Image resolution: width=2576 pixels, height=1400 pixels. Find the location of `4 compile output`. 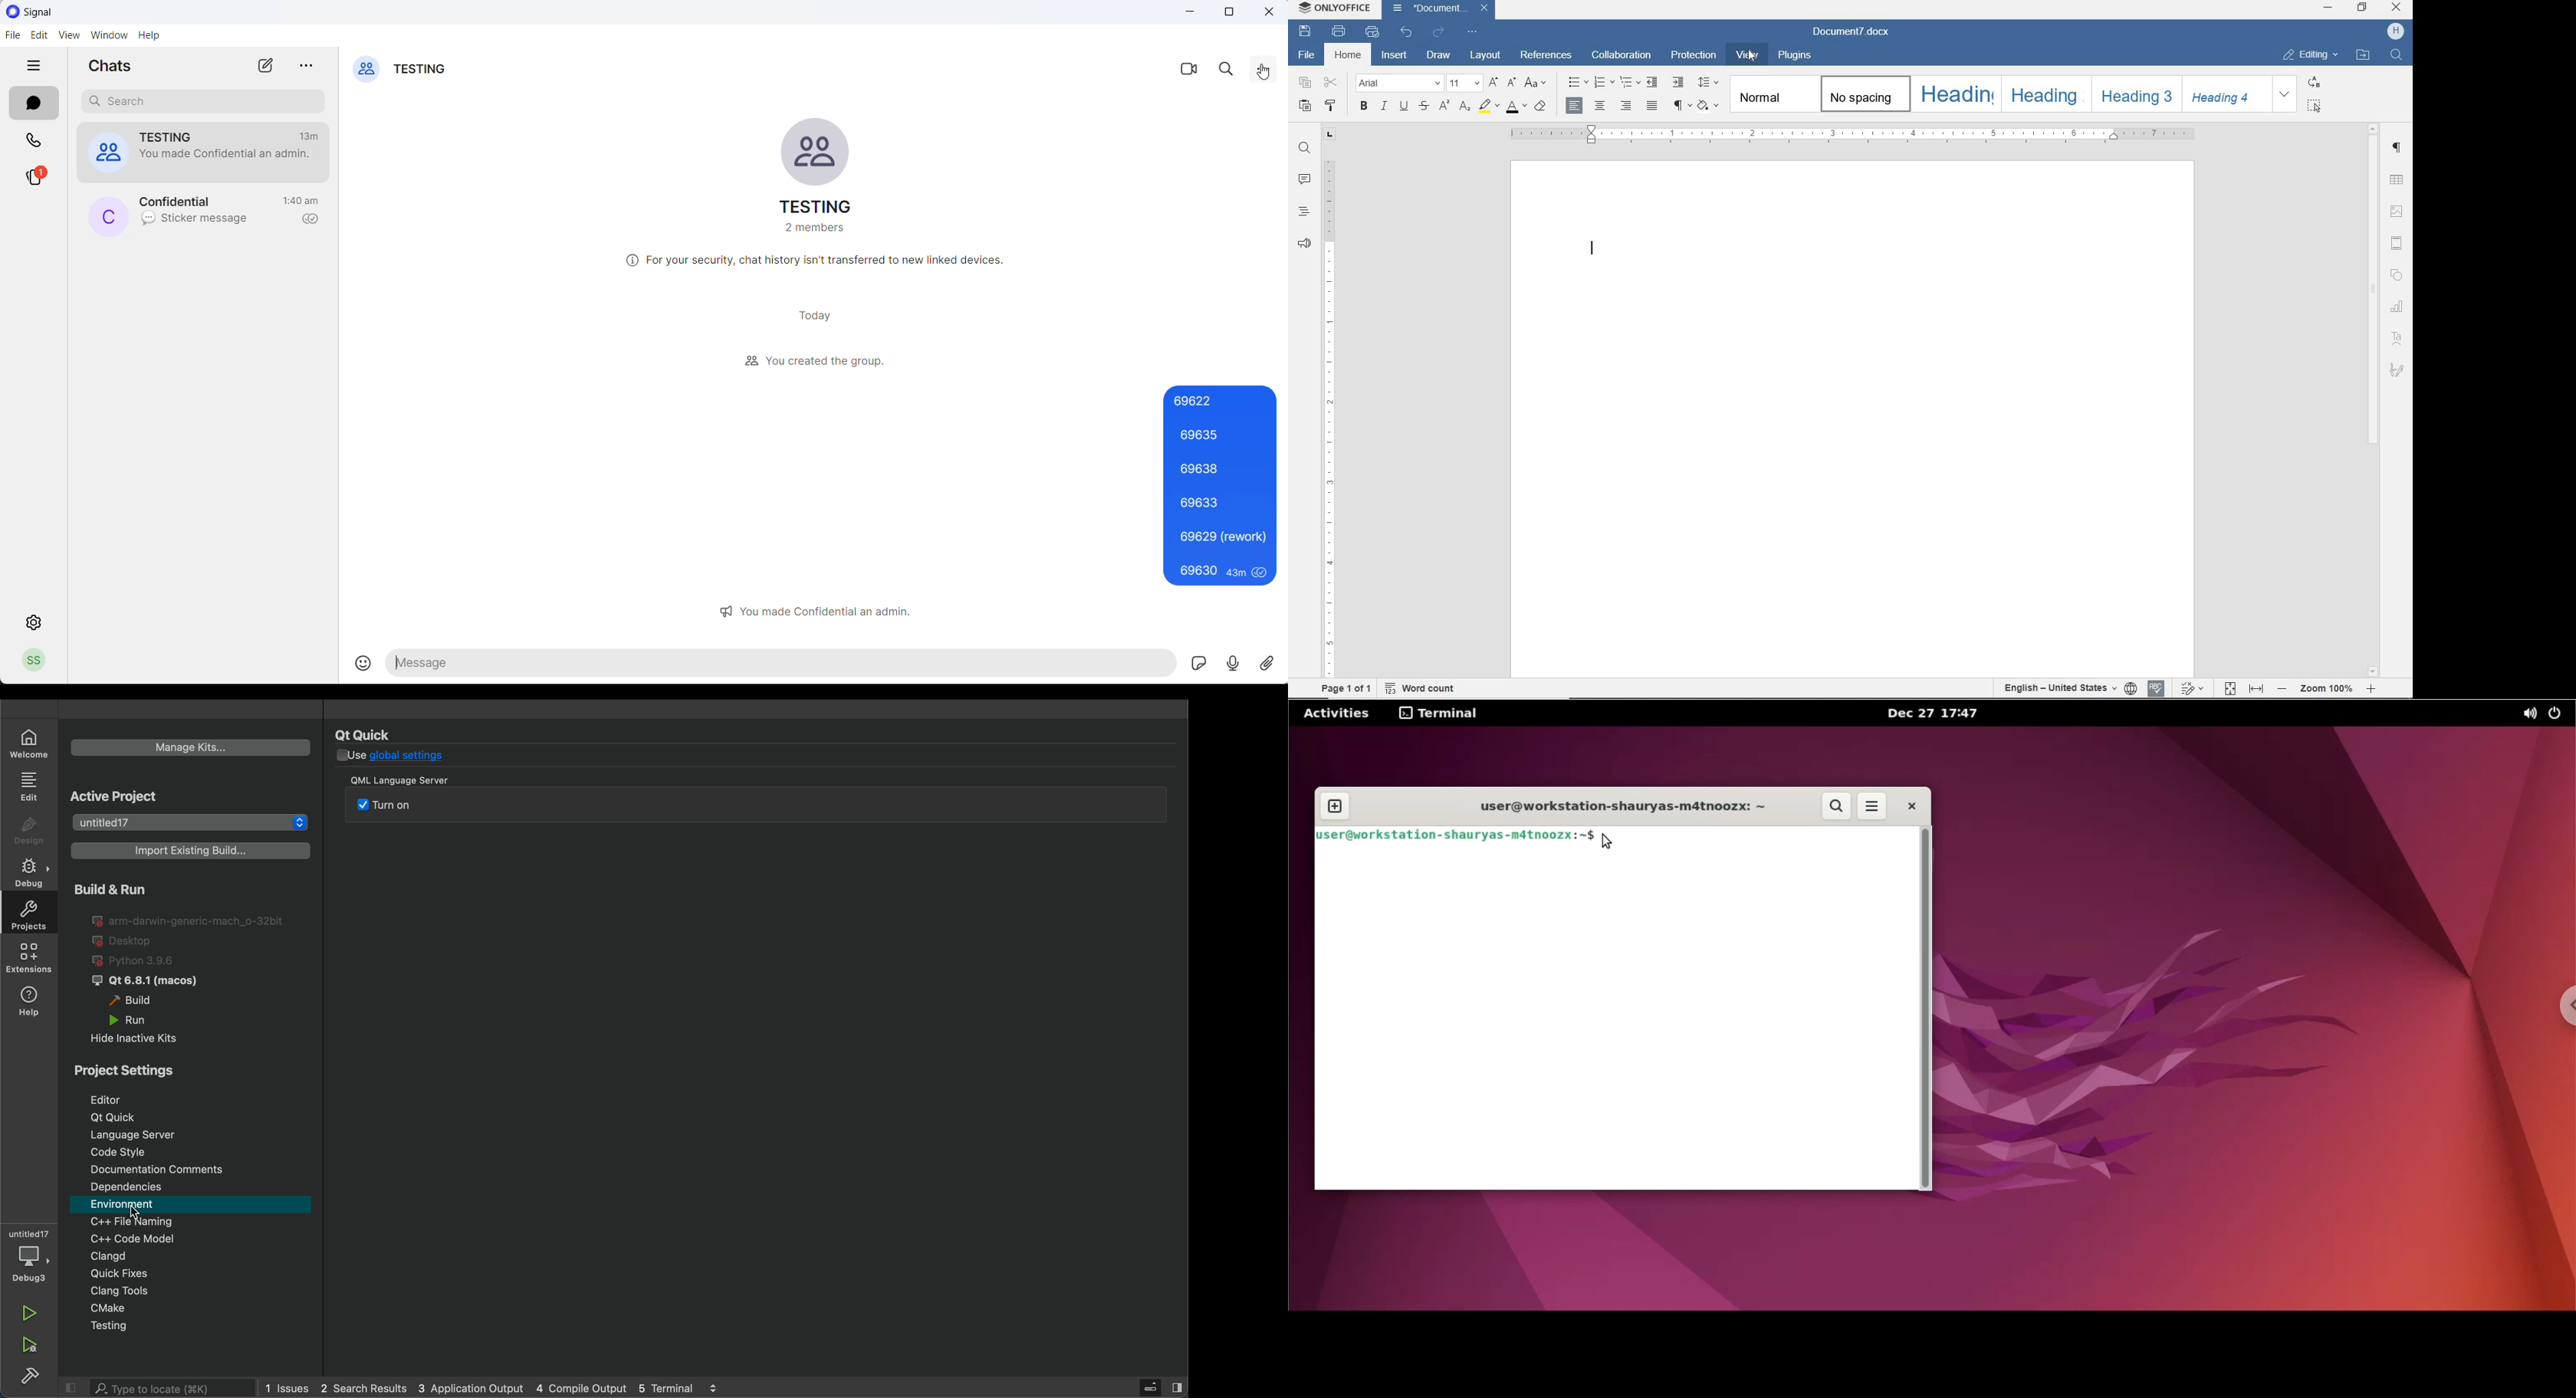

4 compile output is located at coordinates (581, 1387).